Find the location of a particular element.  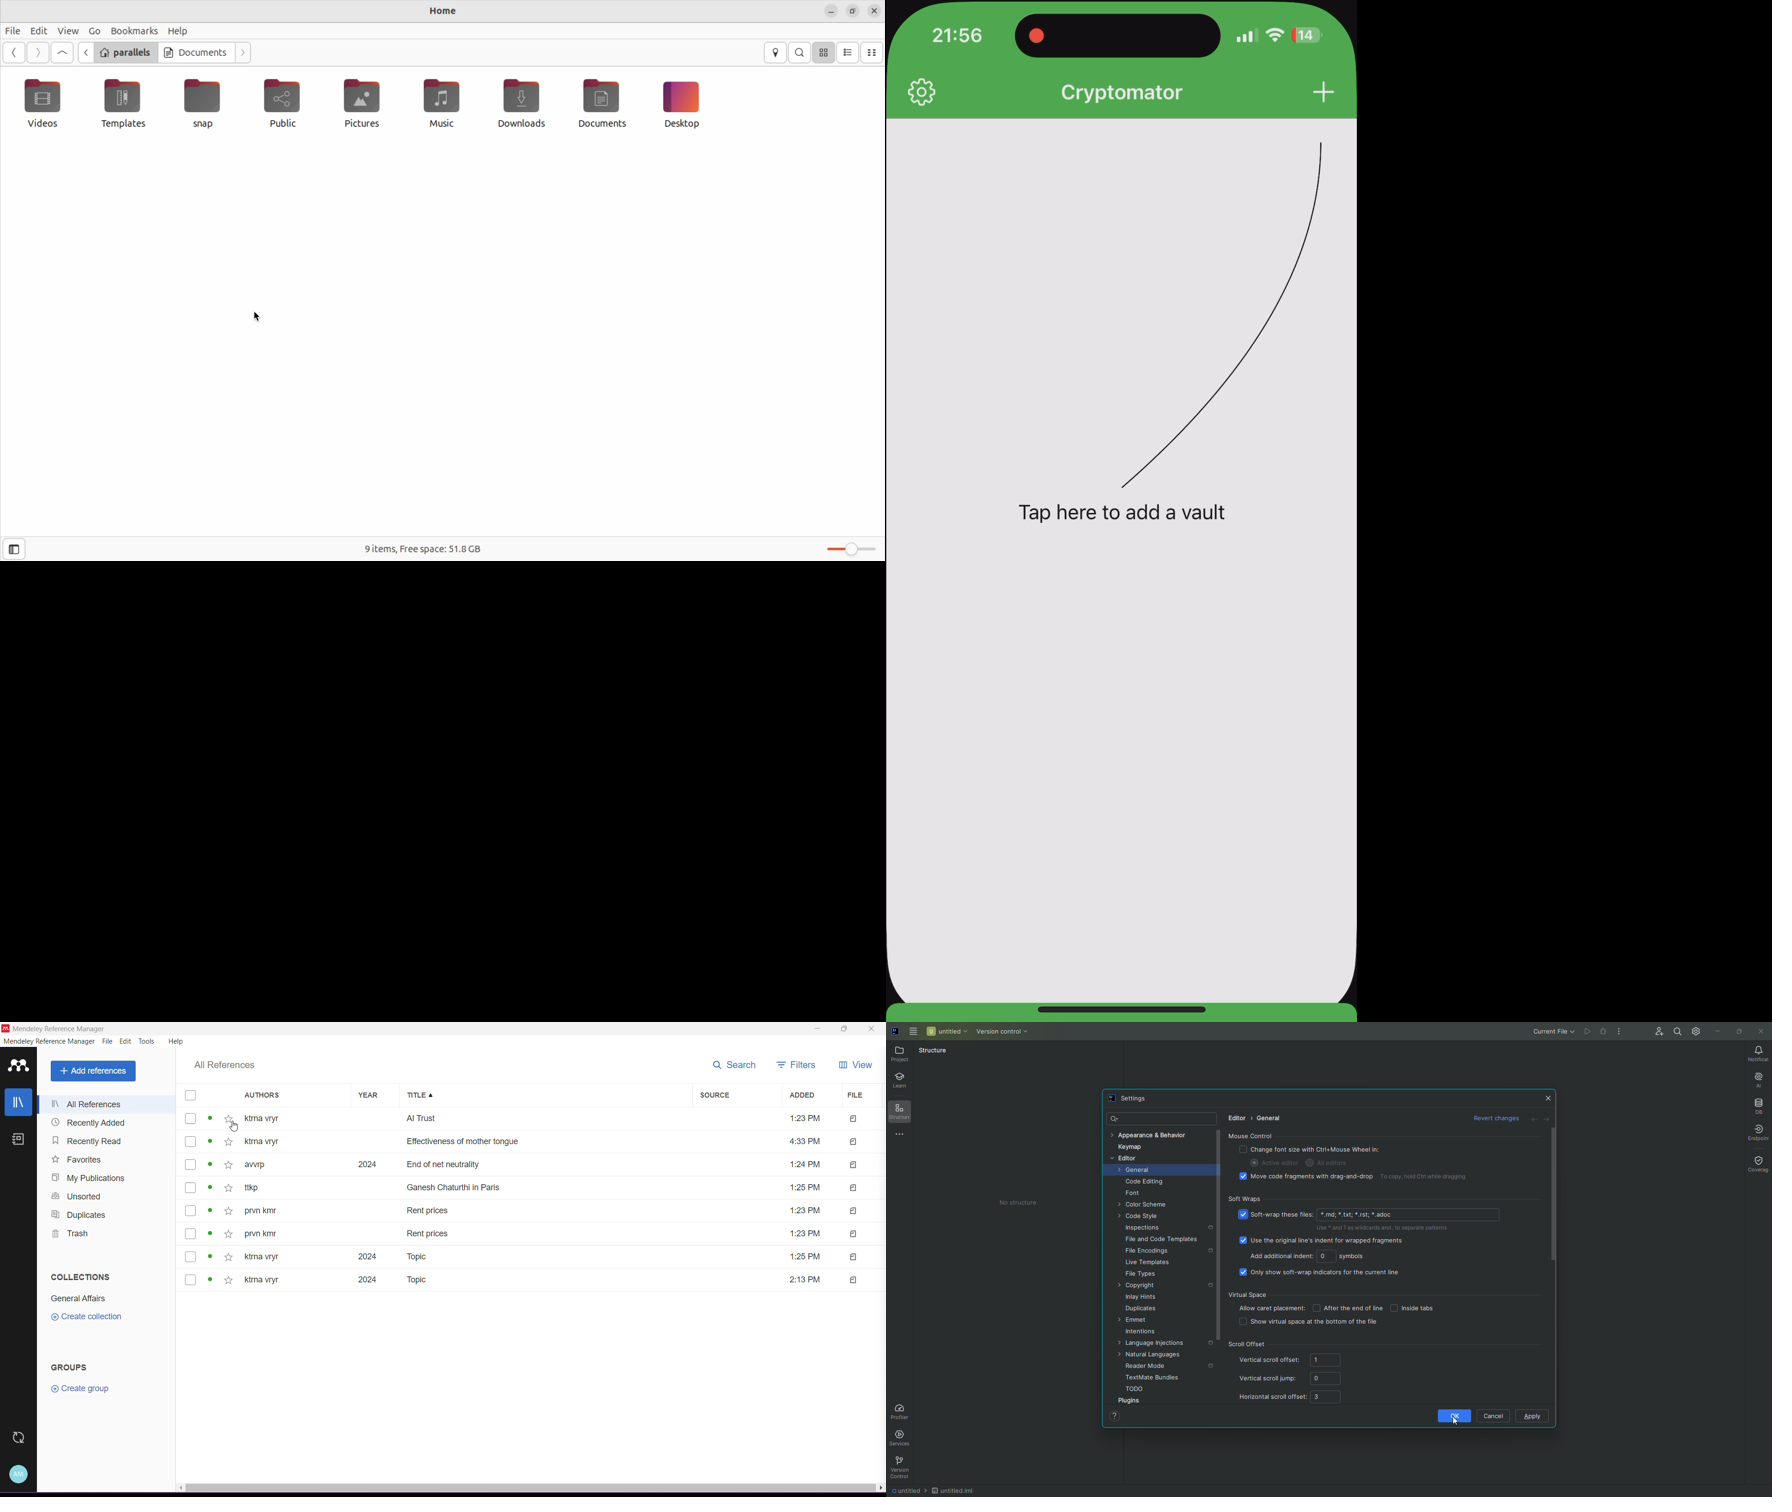

Indicates file type is located at coordinates (854, 1165).